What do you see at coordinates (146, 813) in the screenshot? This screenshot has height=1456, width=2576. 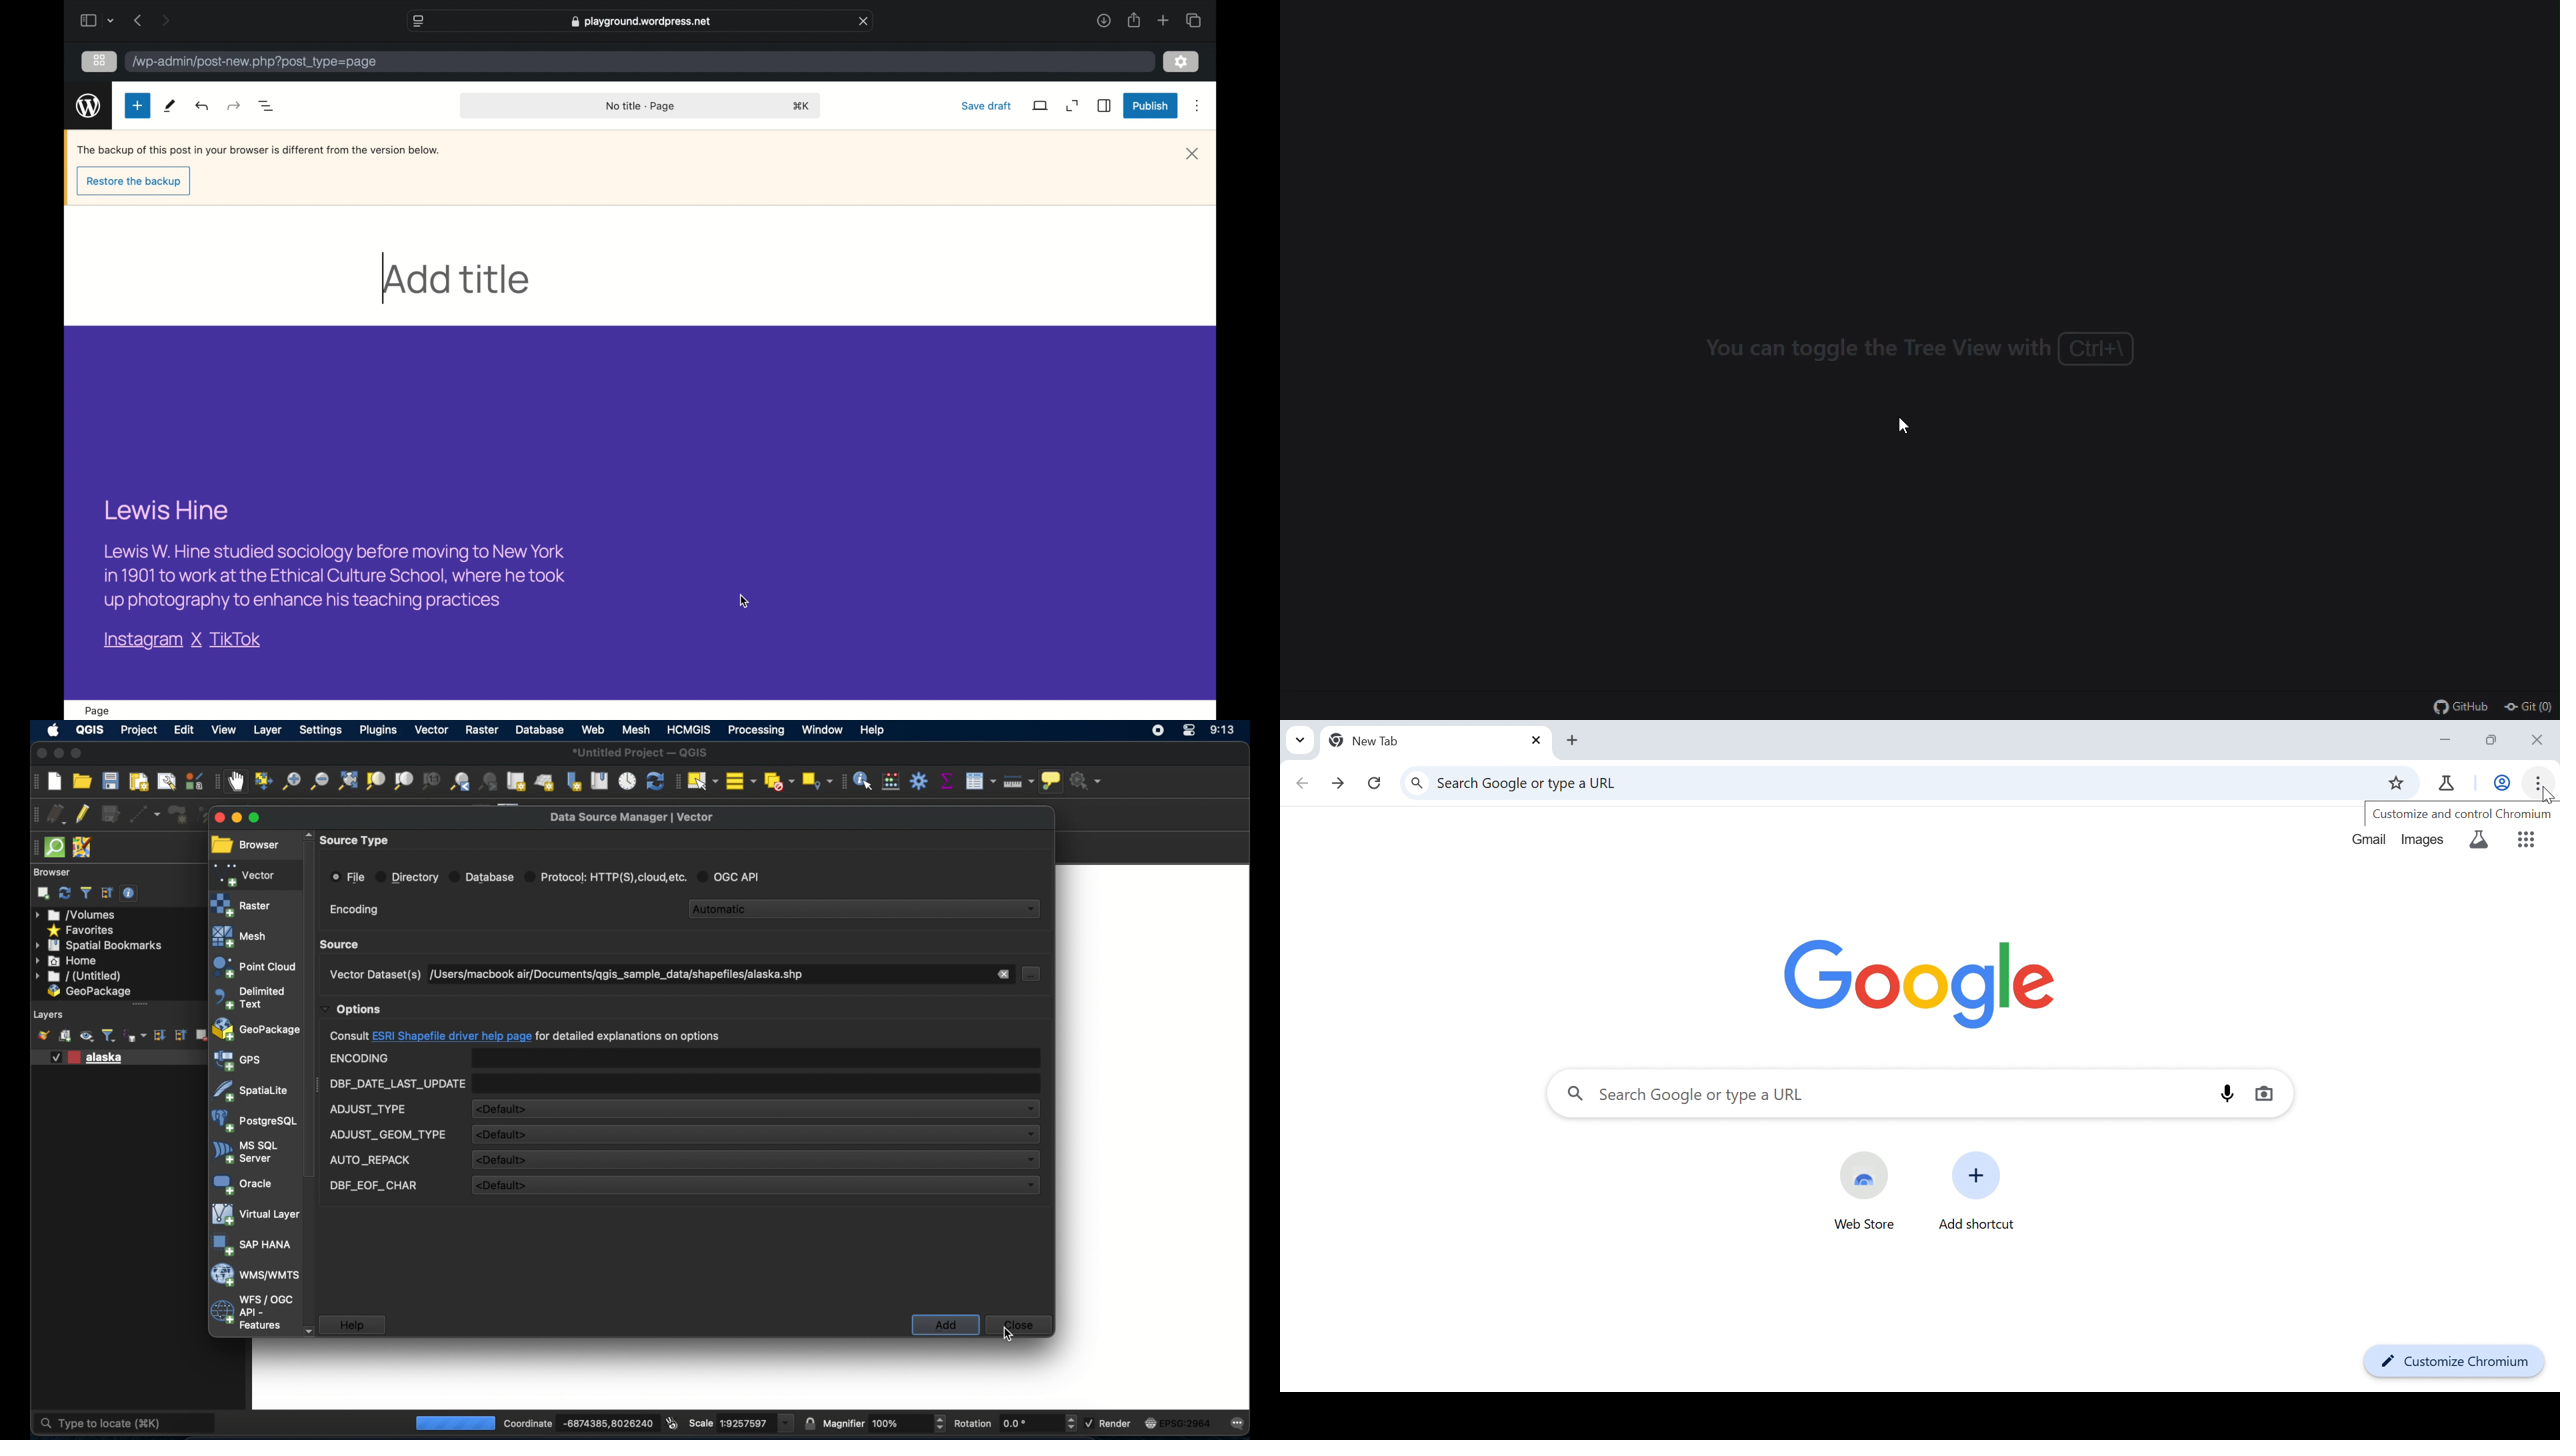 I see `digitize with segment` at bounding box center [146, 813].